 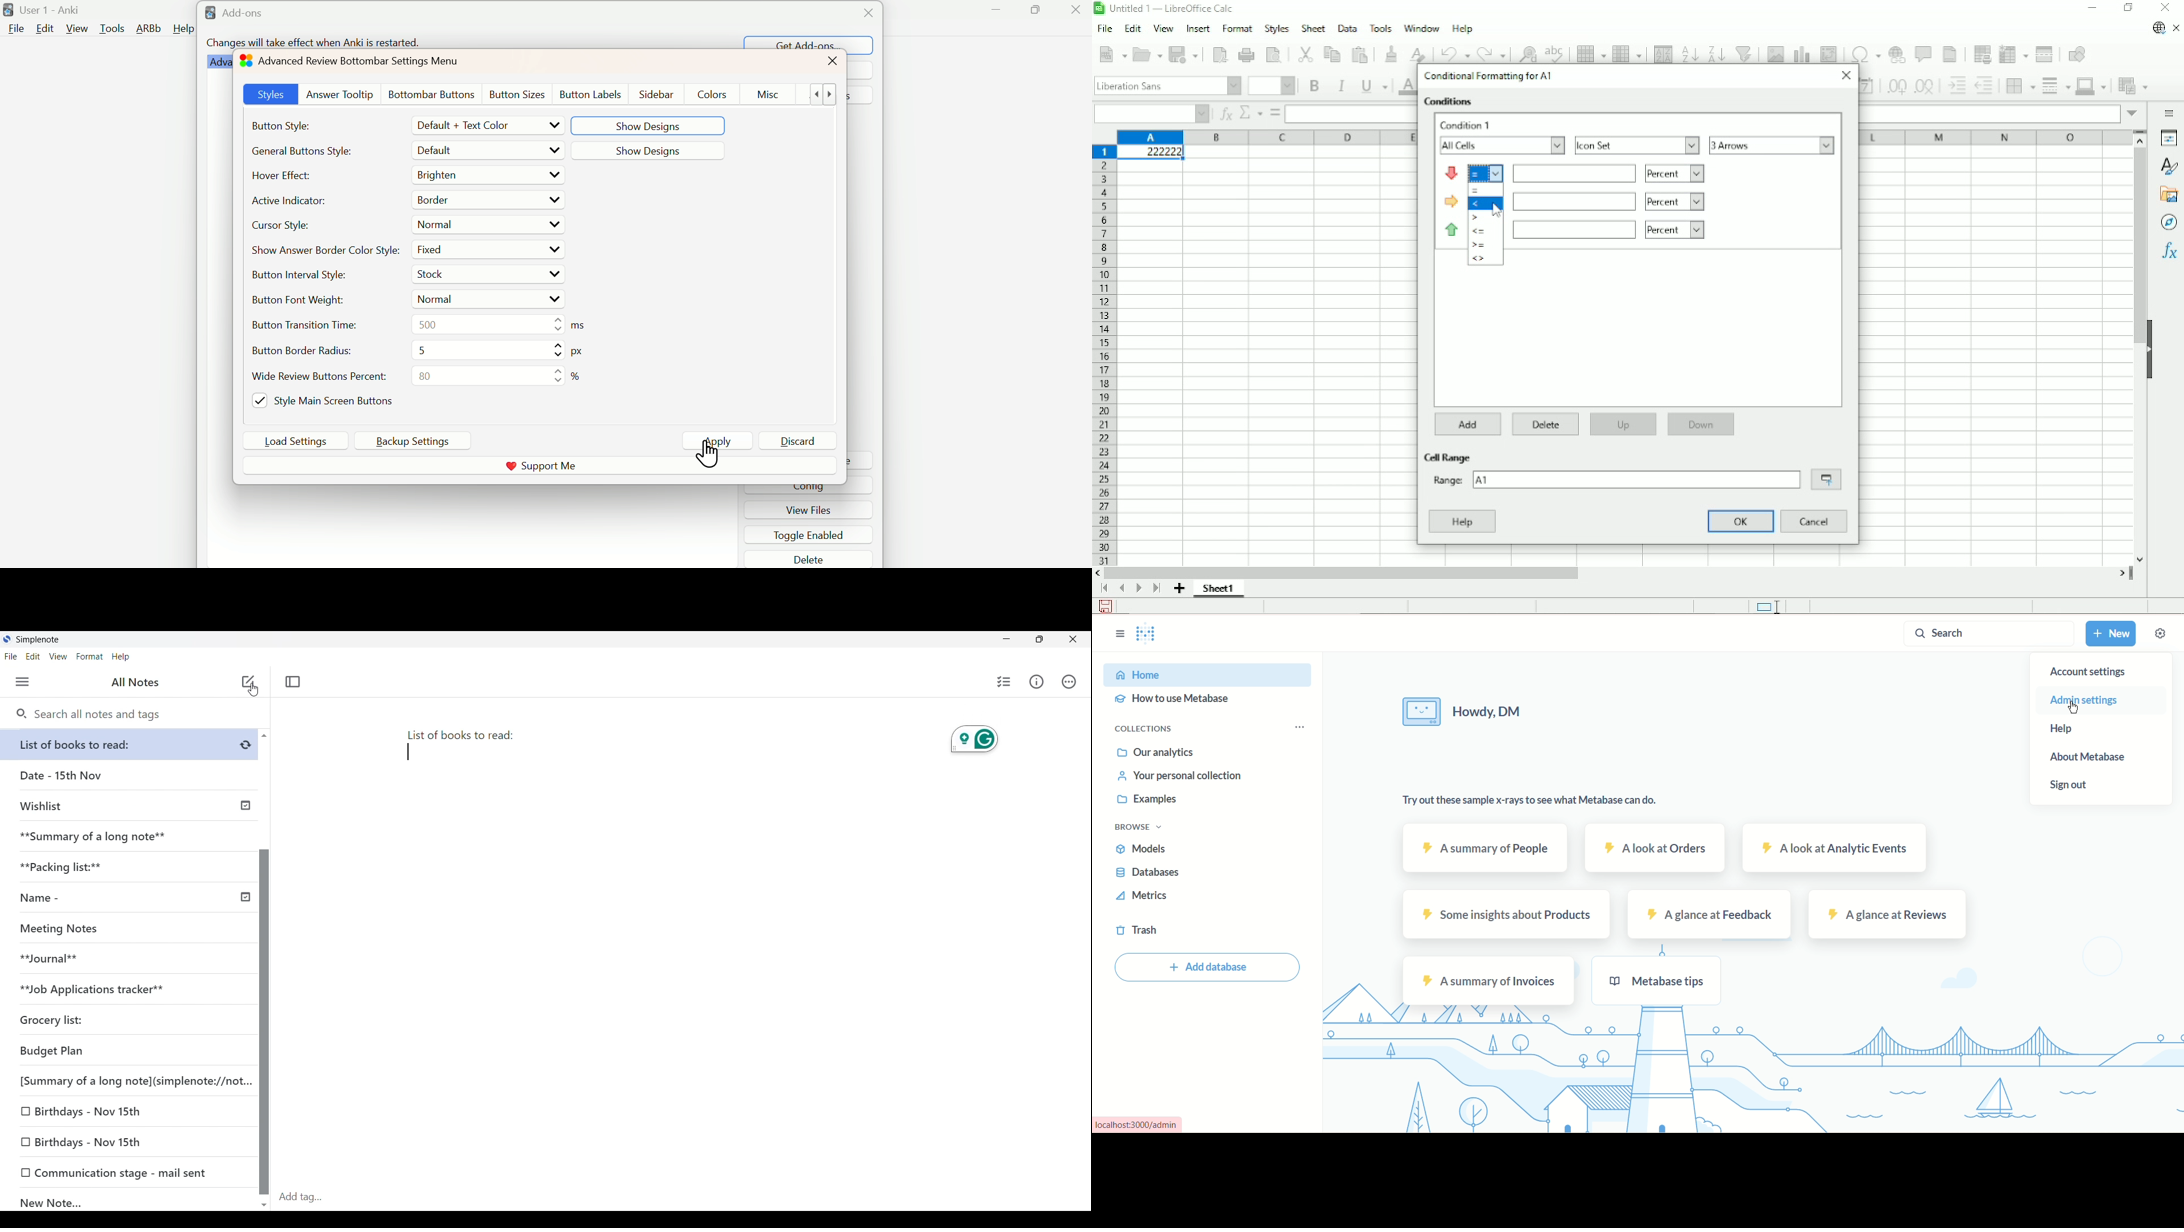 I want to click on Help, so click(x=184, y=29).